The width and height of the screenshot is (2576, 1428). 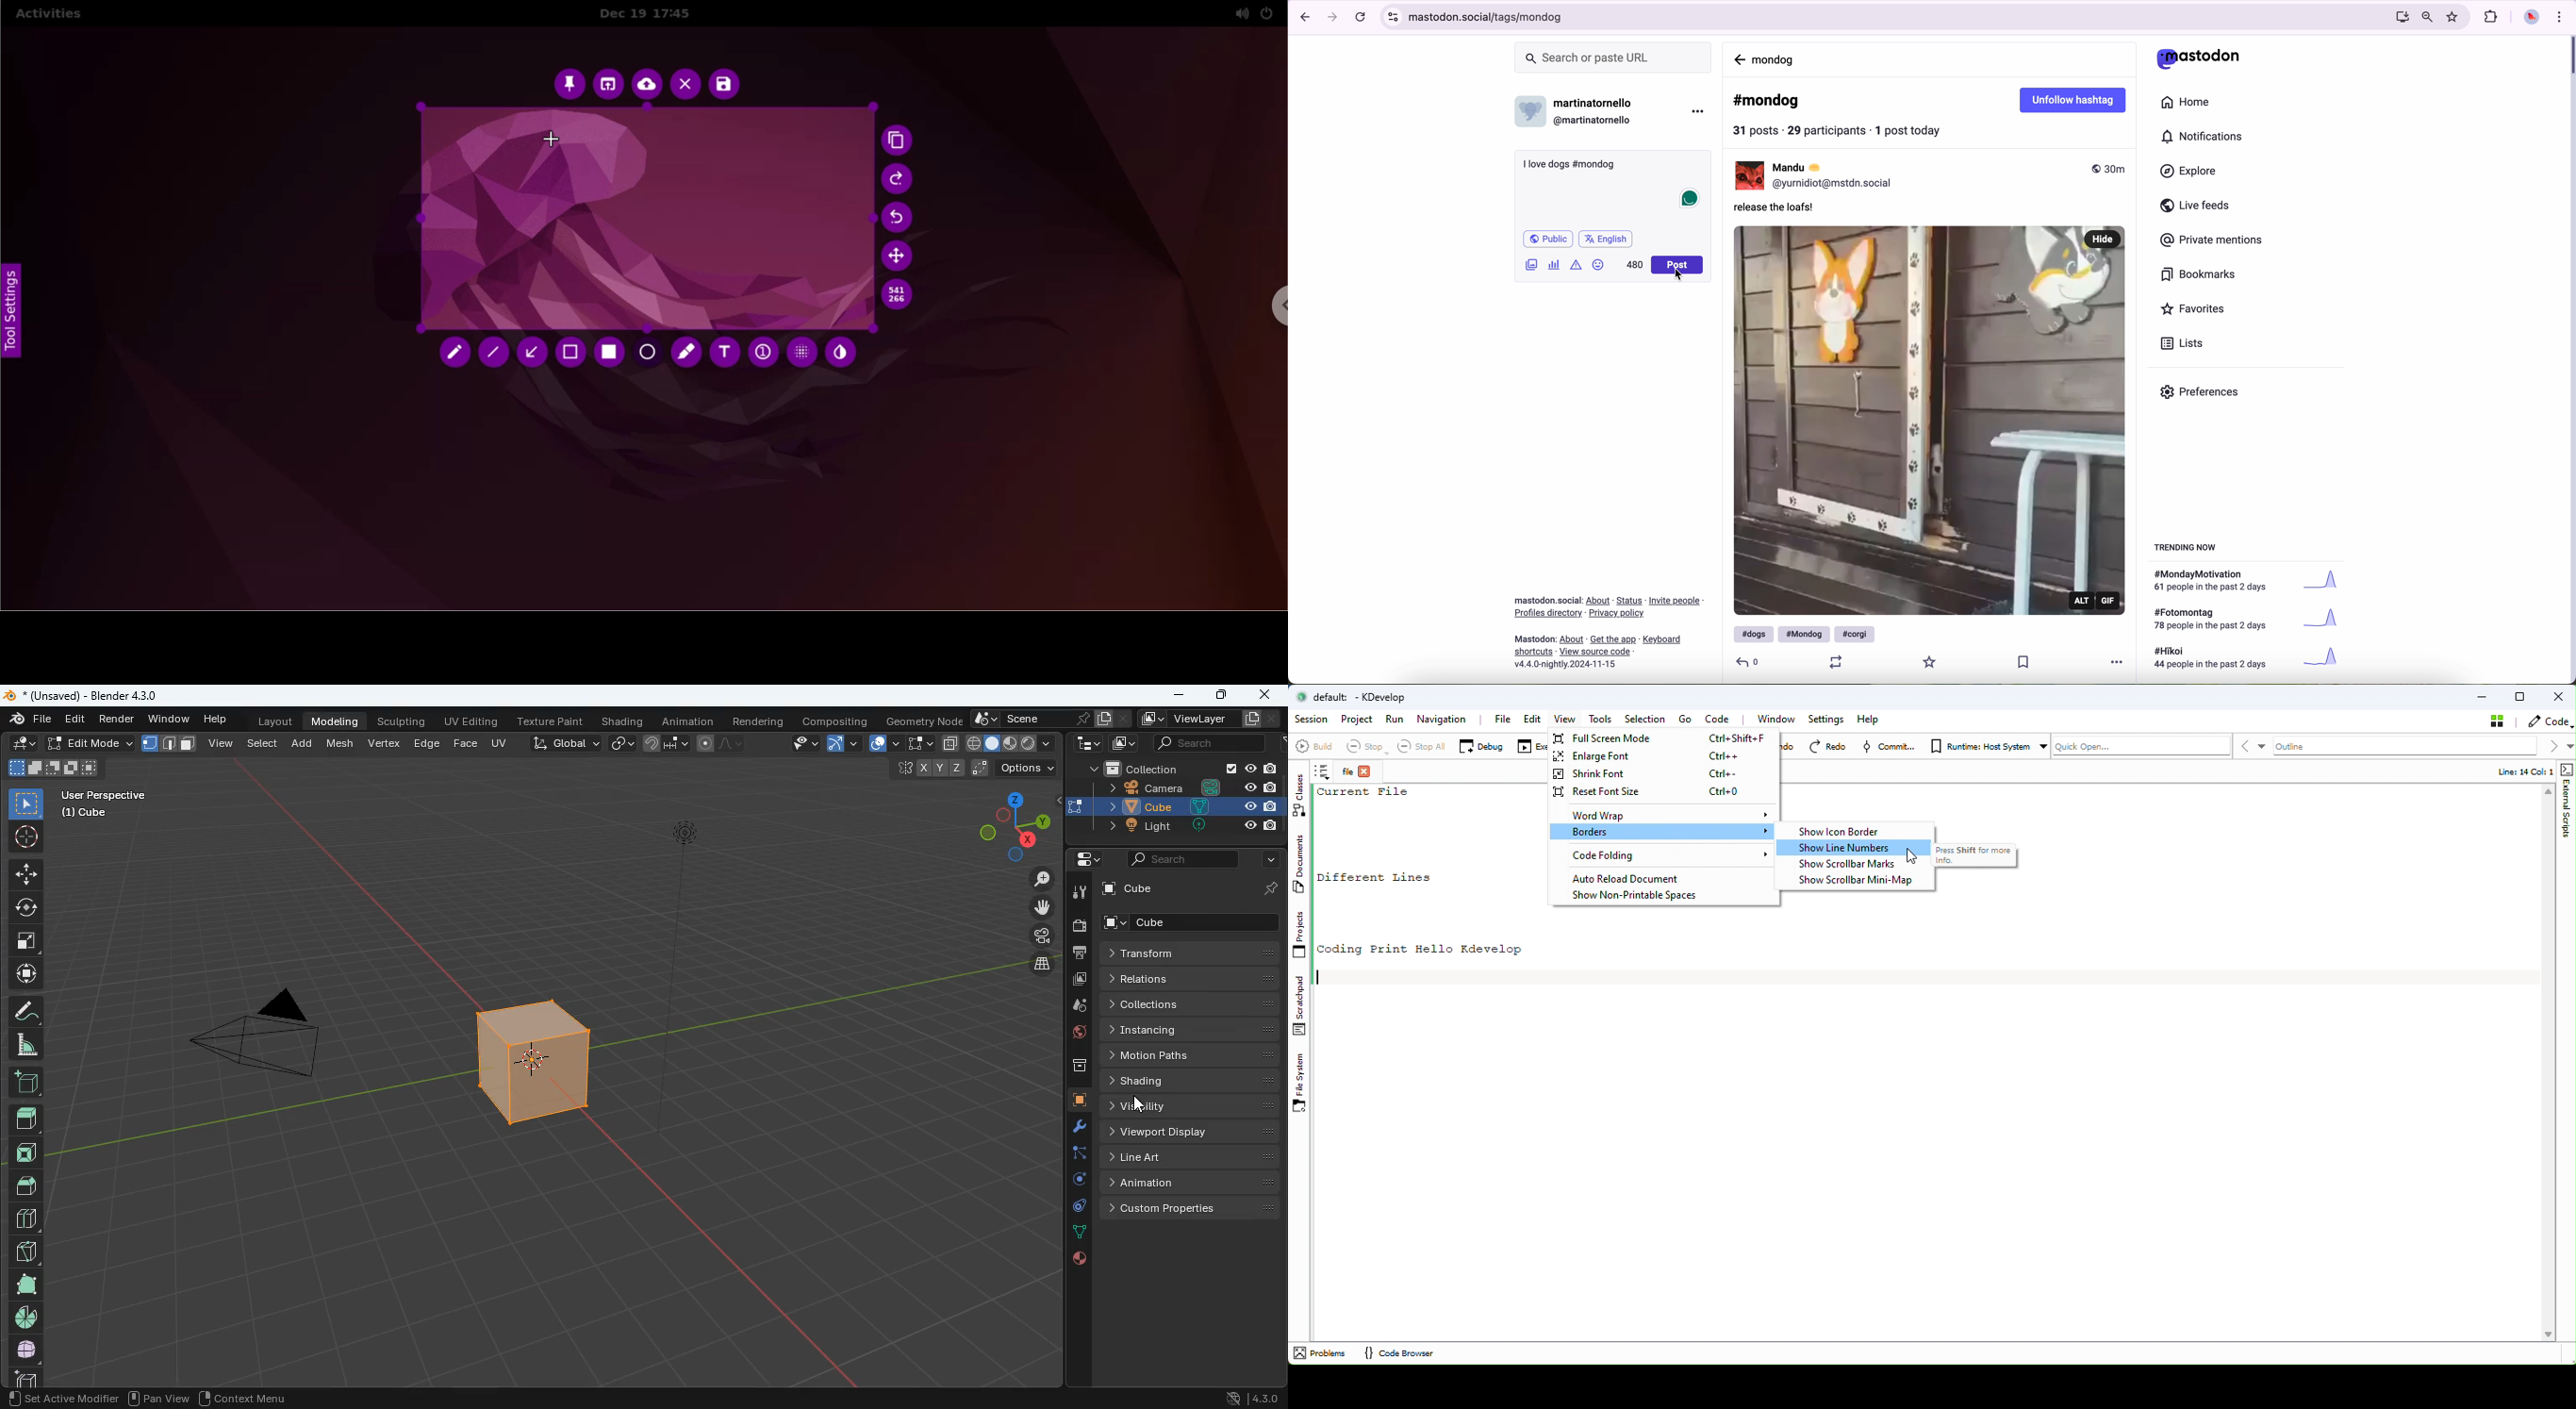 I want to click on compositing, so click(x=834, y=721).